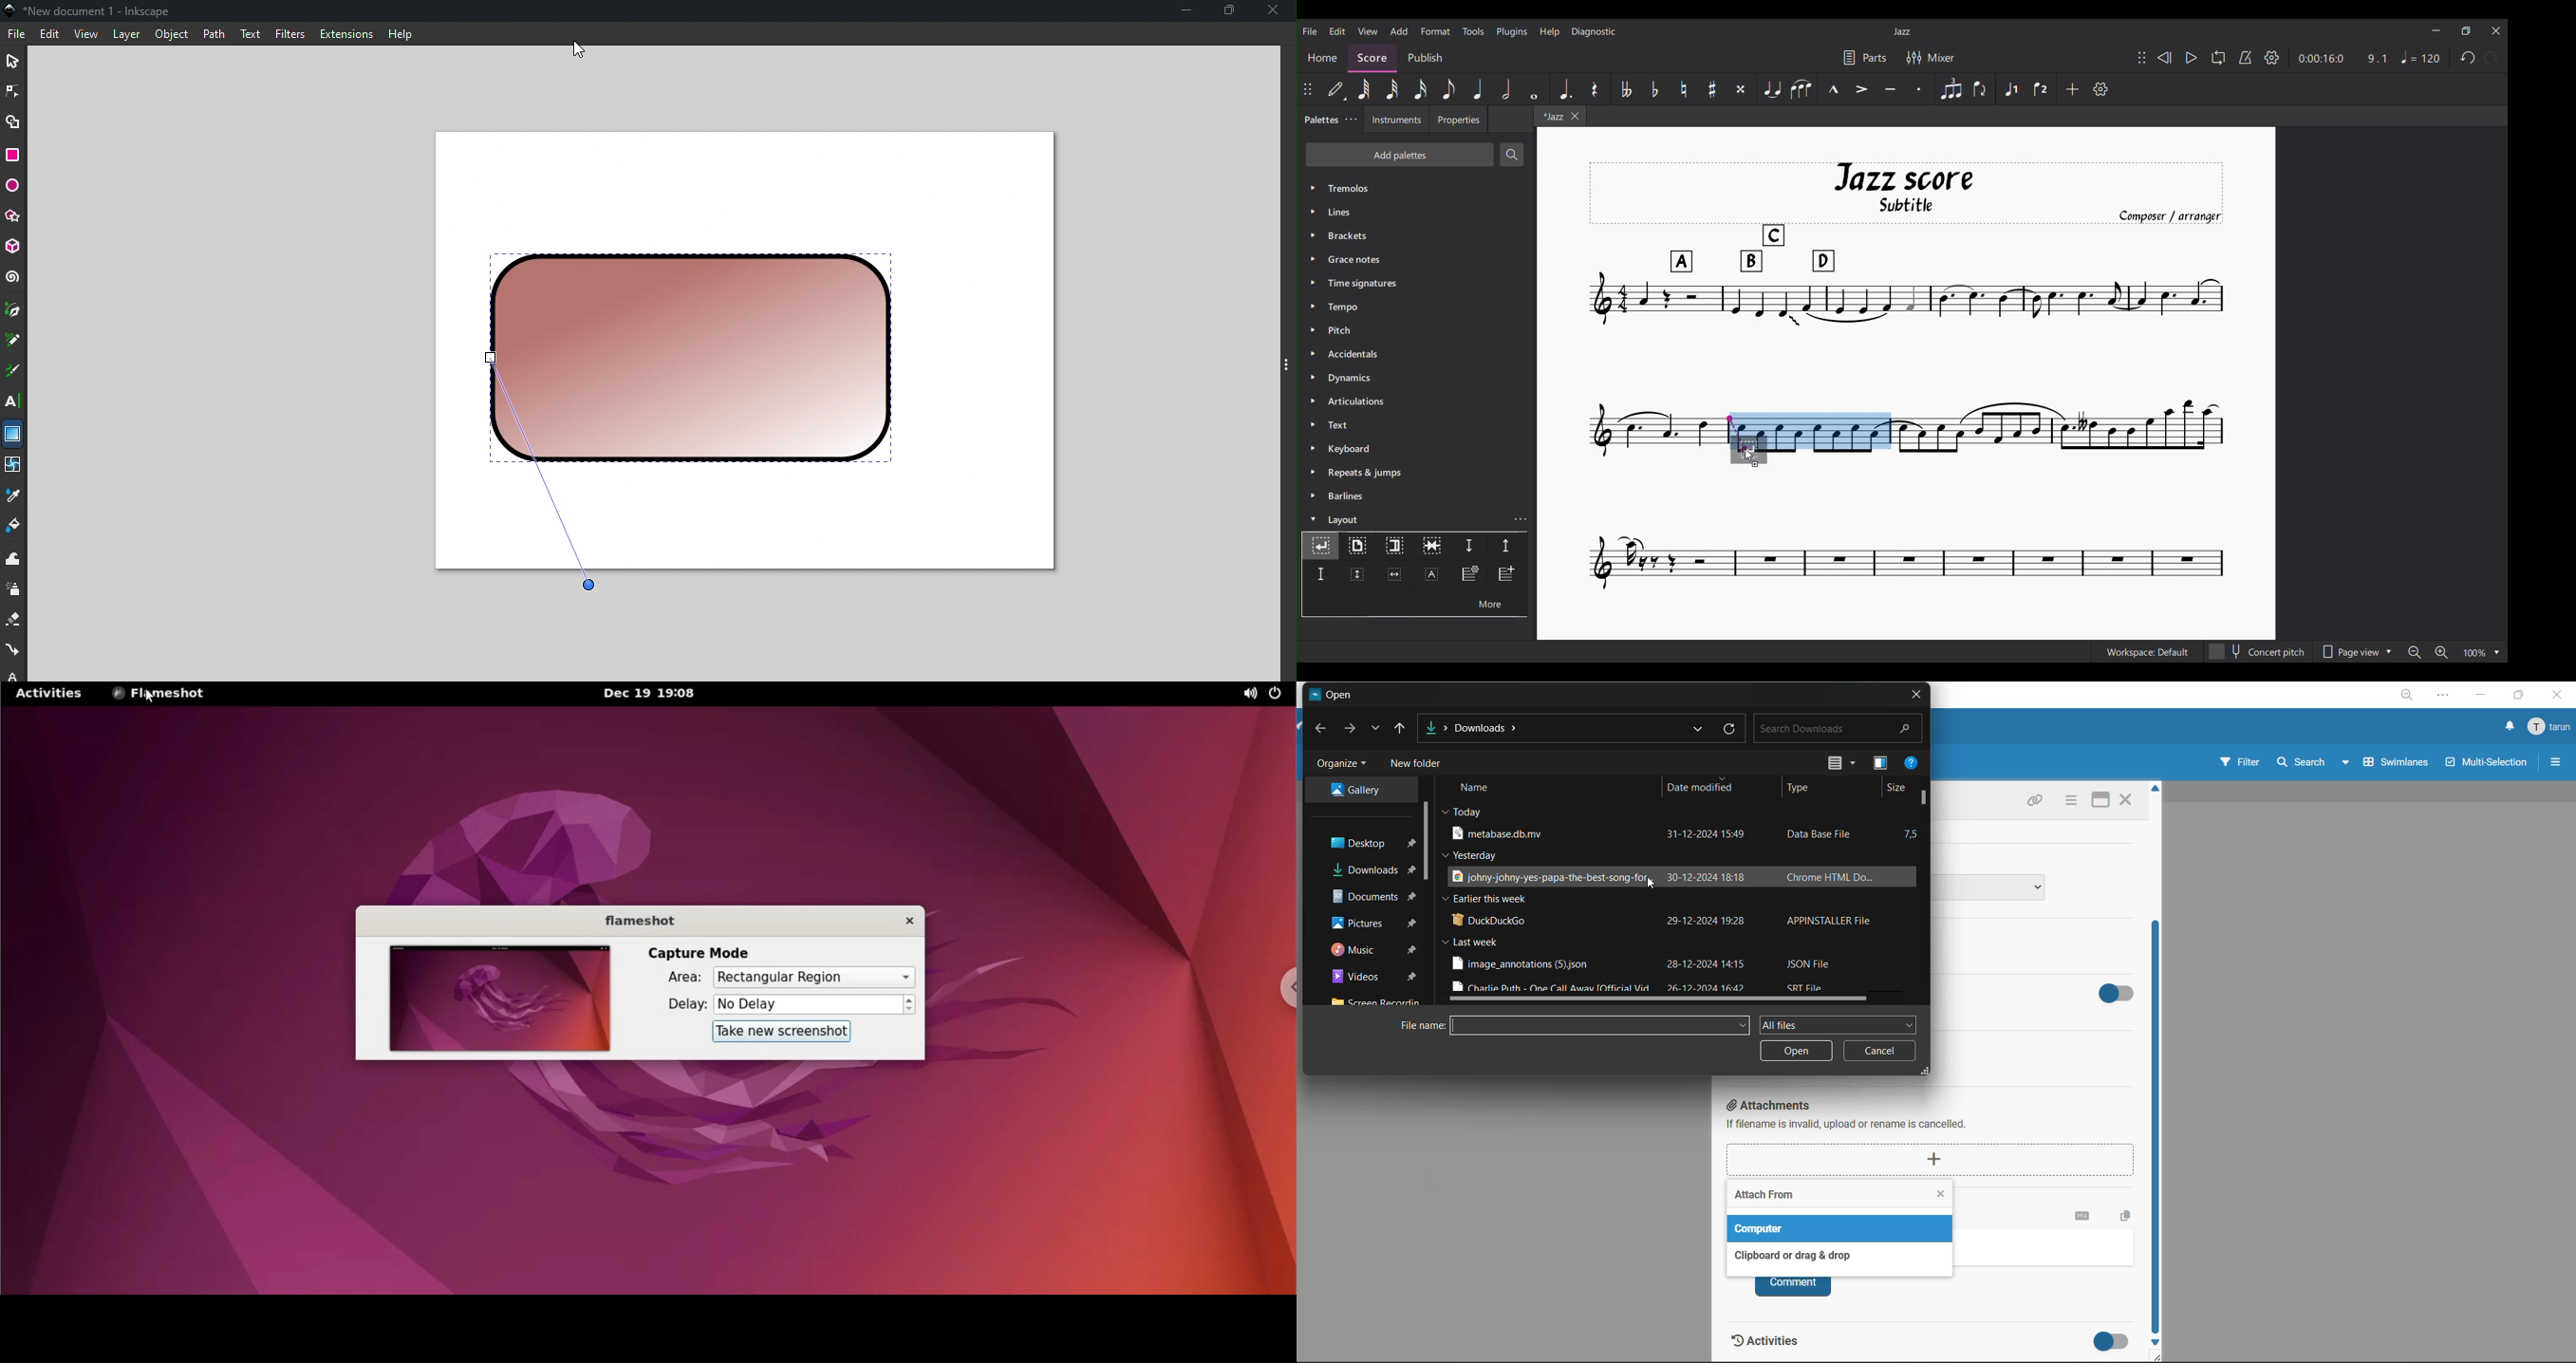 The image size is (2576, 1372). What do you see at coordinates (1594, 32) in the screenshot?
I see `Diagnostic menu` at bounding box center [1594, 32].